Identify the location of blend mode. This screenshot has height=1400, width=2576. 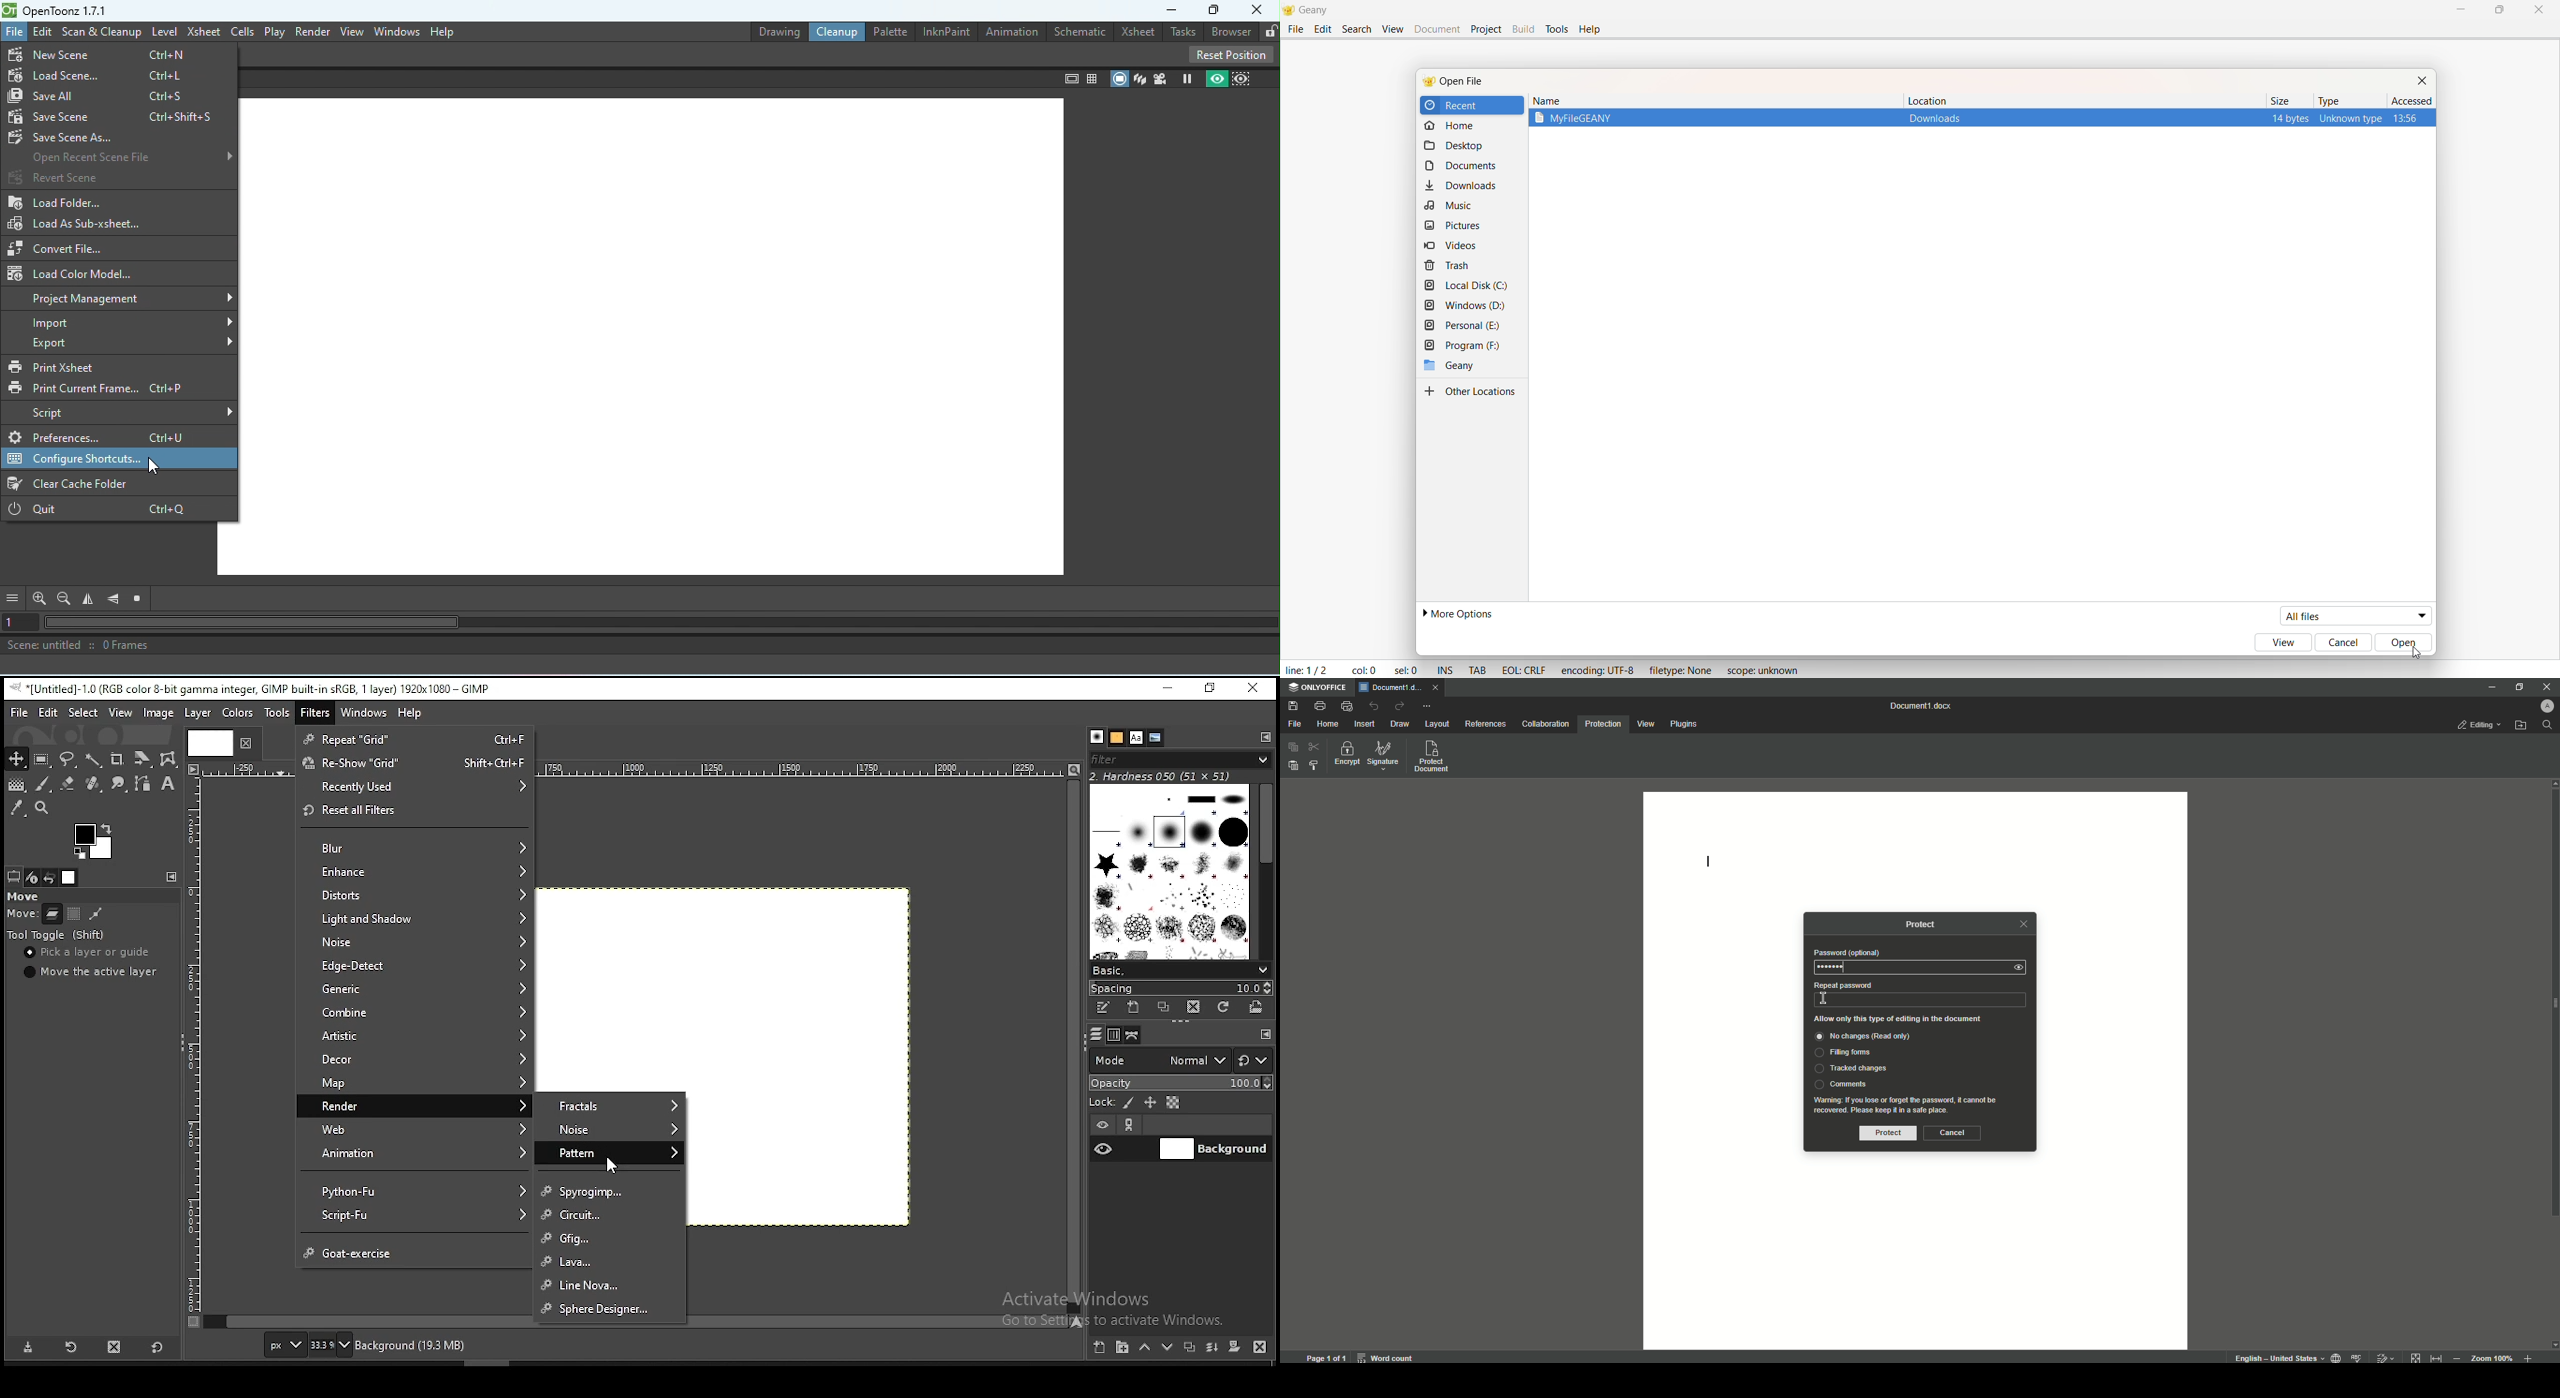
(1180, 1060).